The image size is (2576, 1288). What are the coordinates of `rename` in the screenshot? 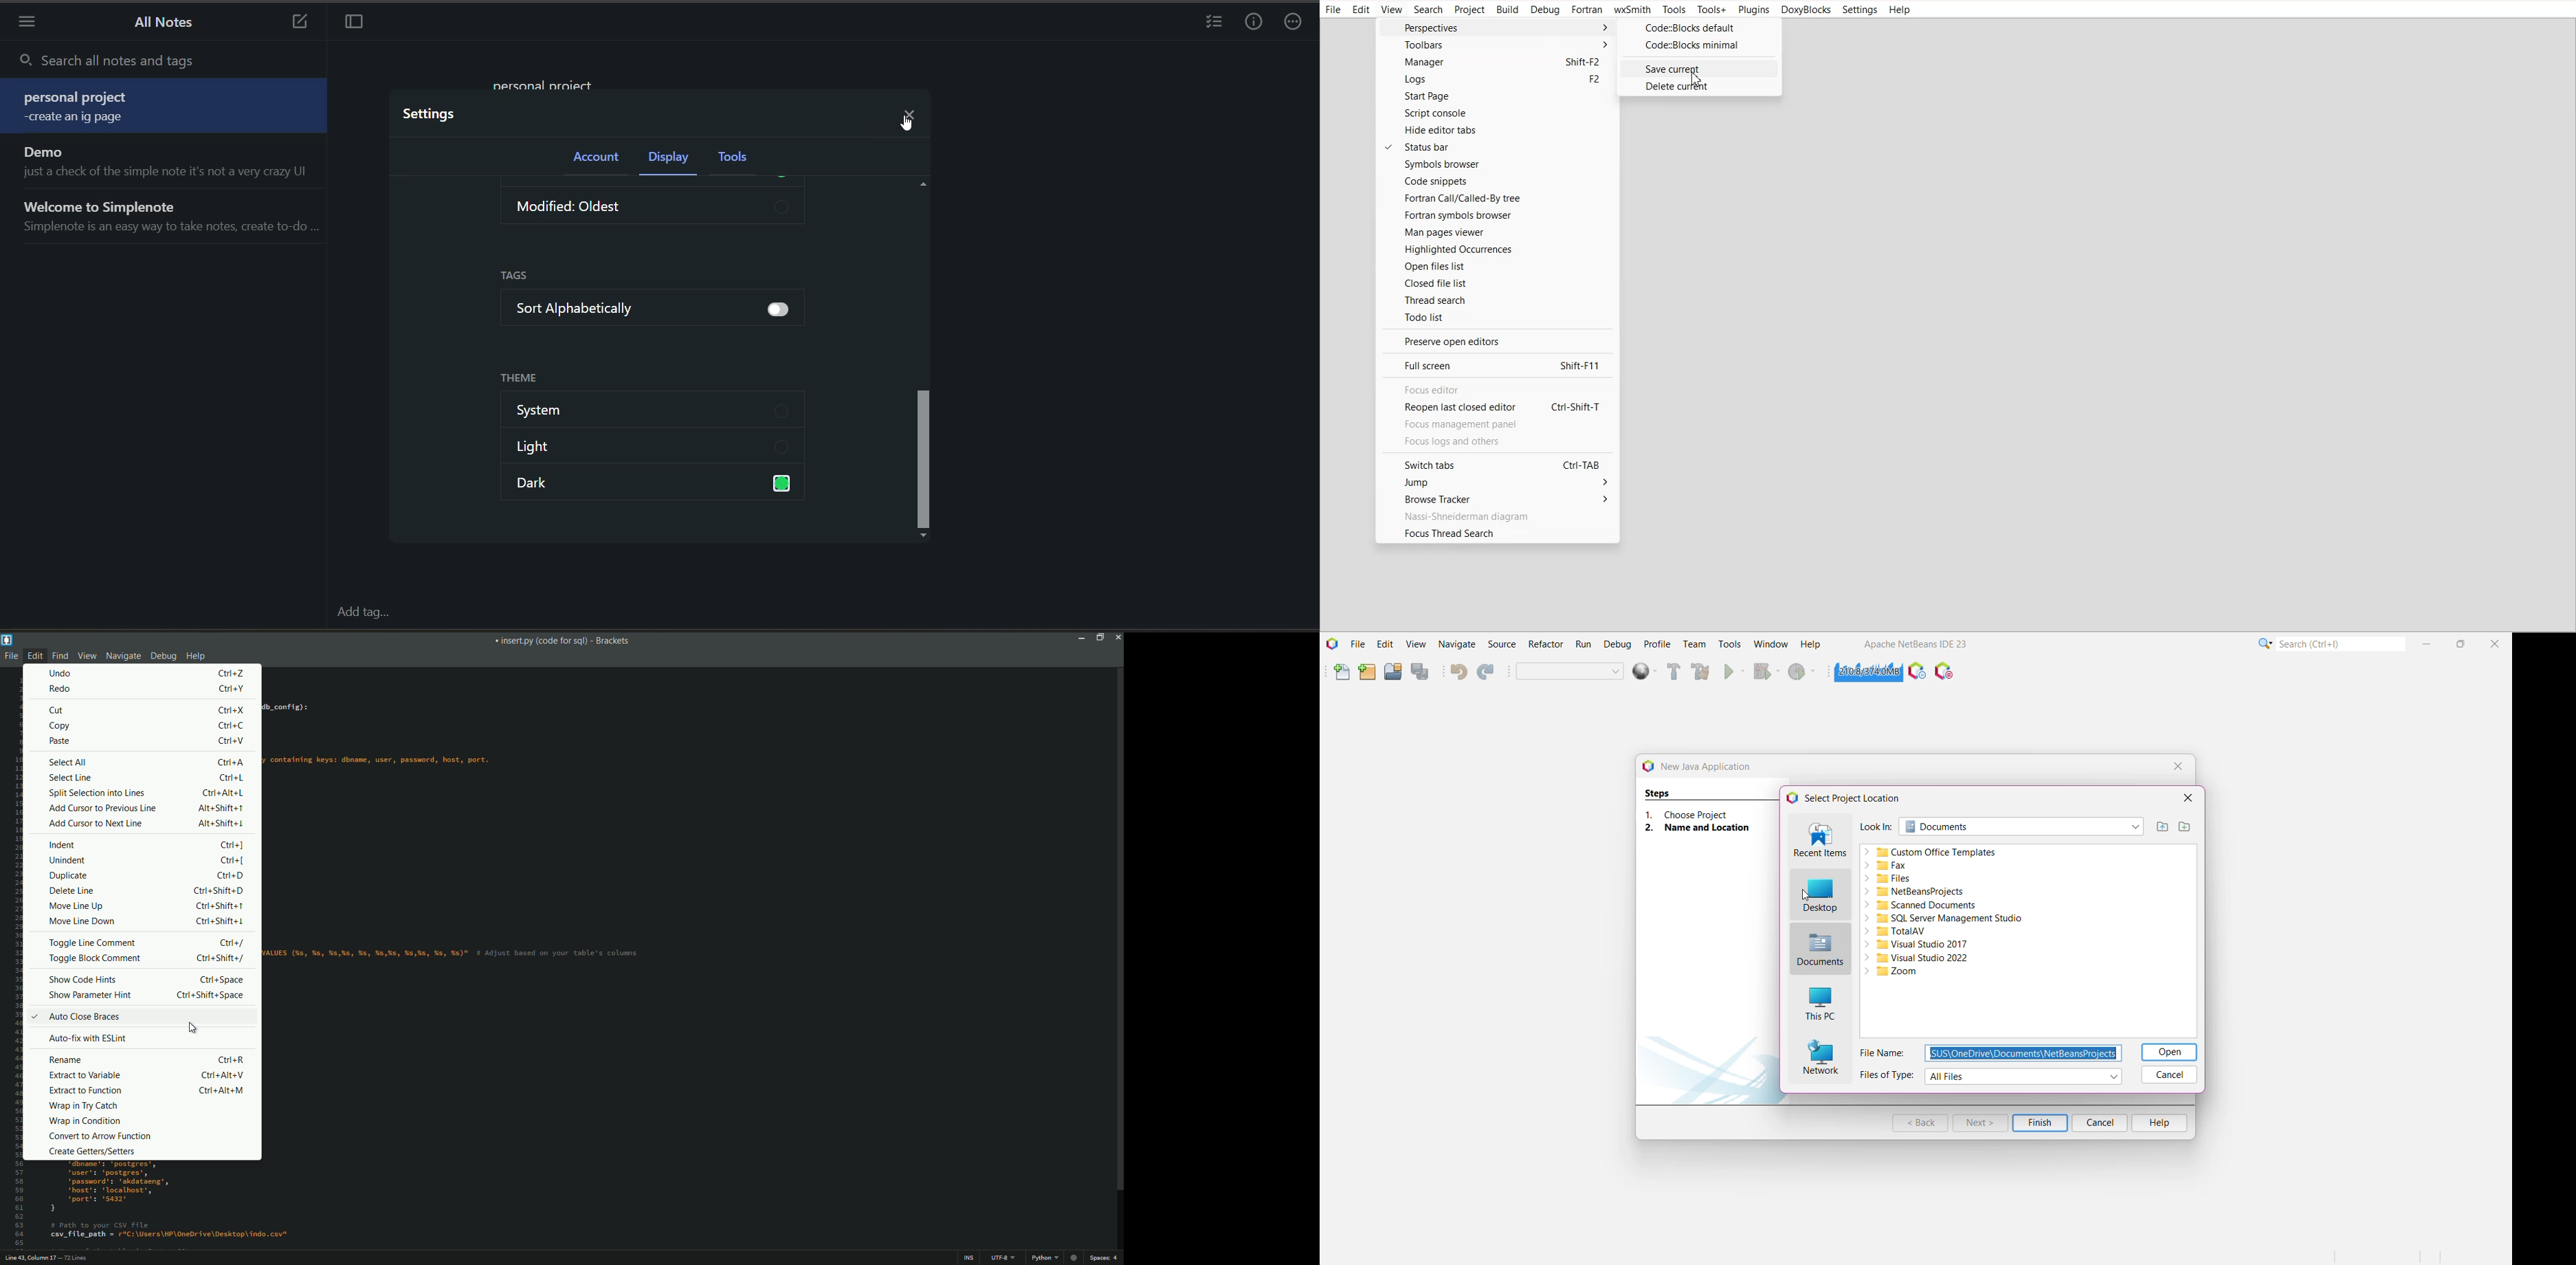 It's located at (66, 1061).